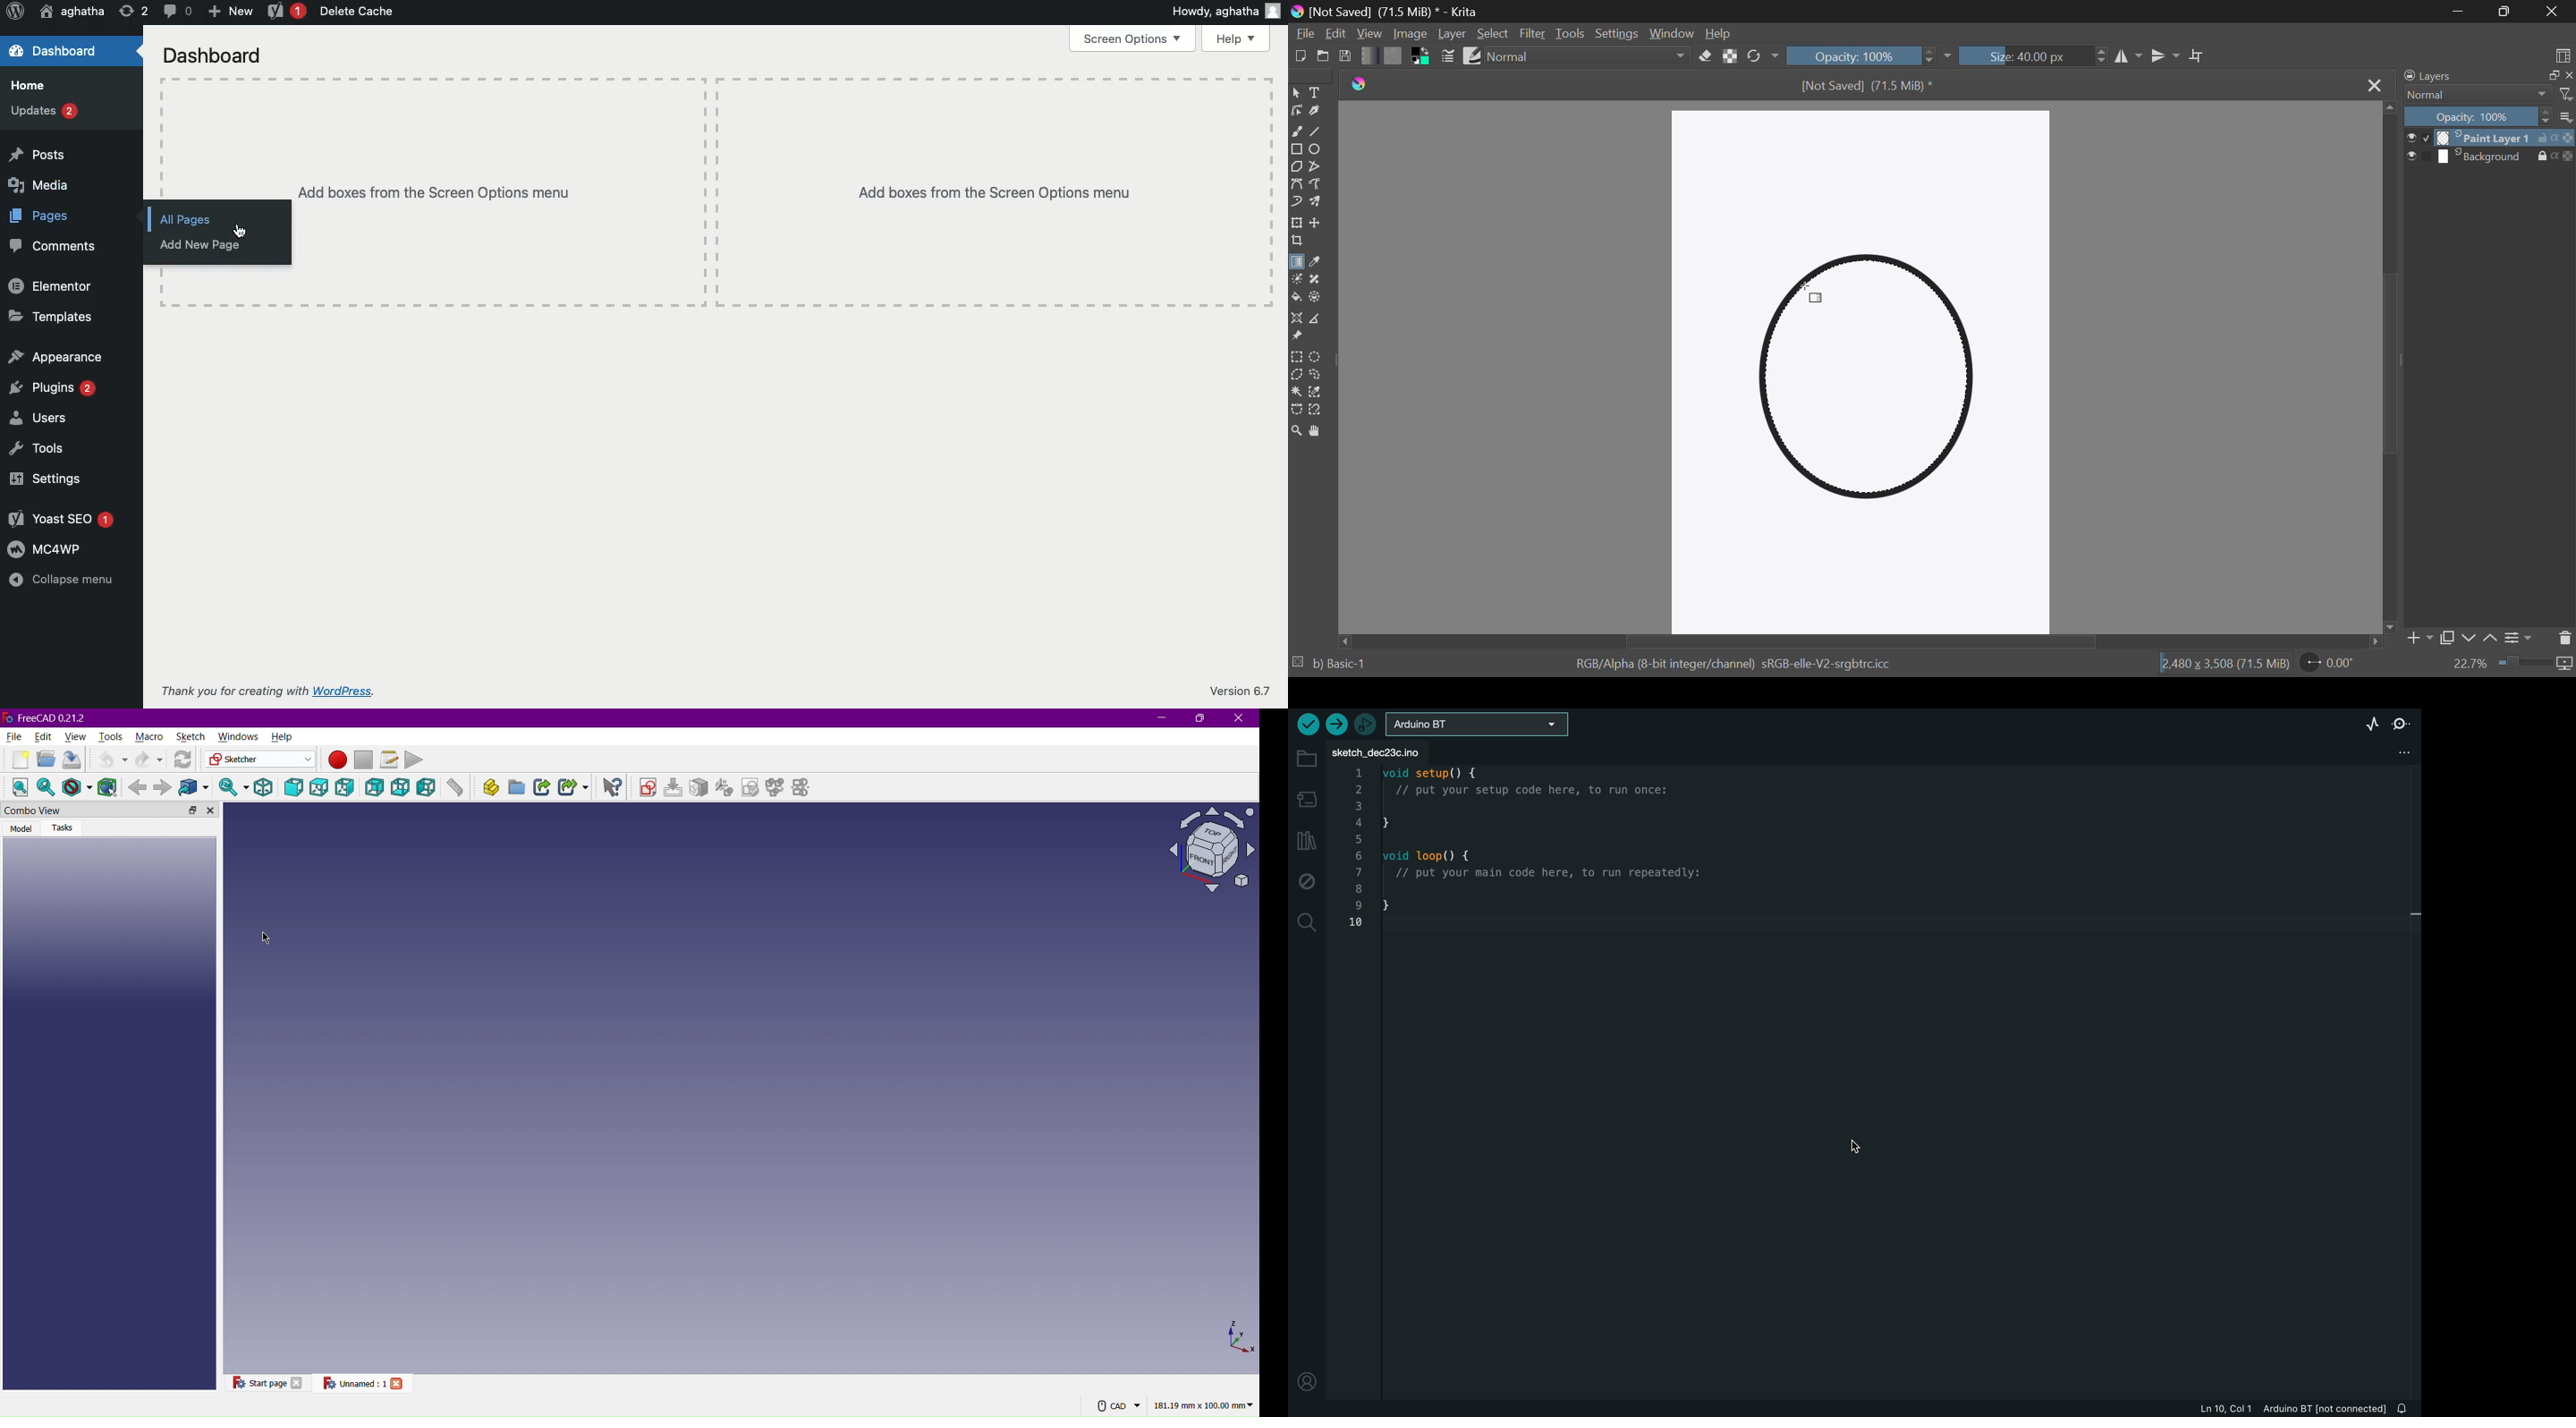 Image resolution: width=2576 pixels, height=1428 pixels. I want to click on Add boxes from the screen options menu, so click(781, 191).